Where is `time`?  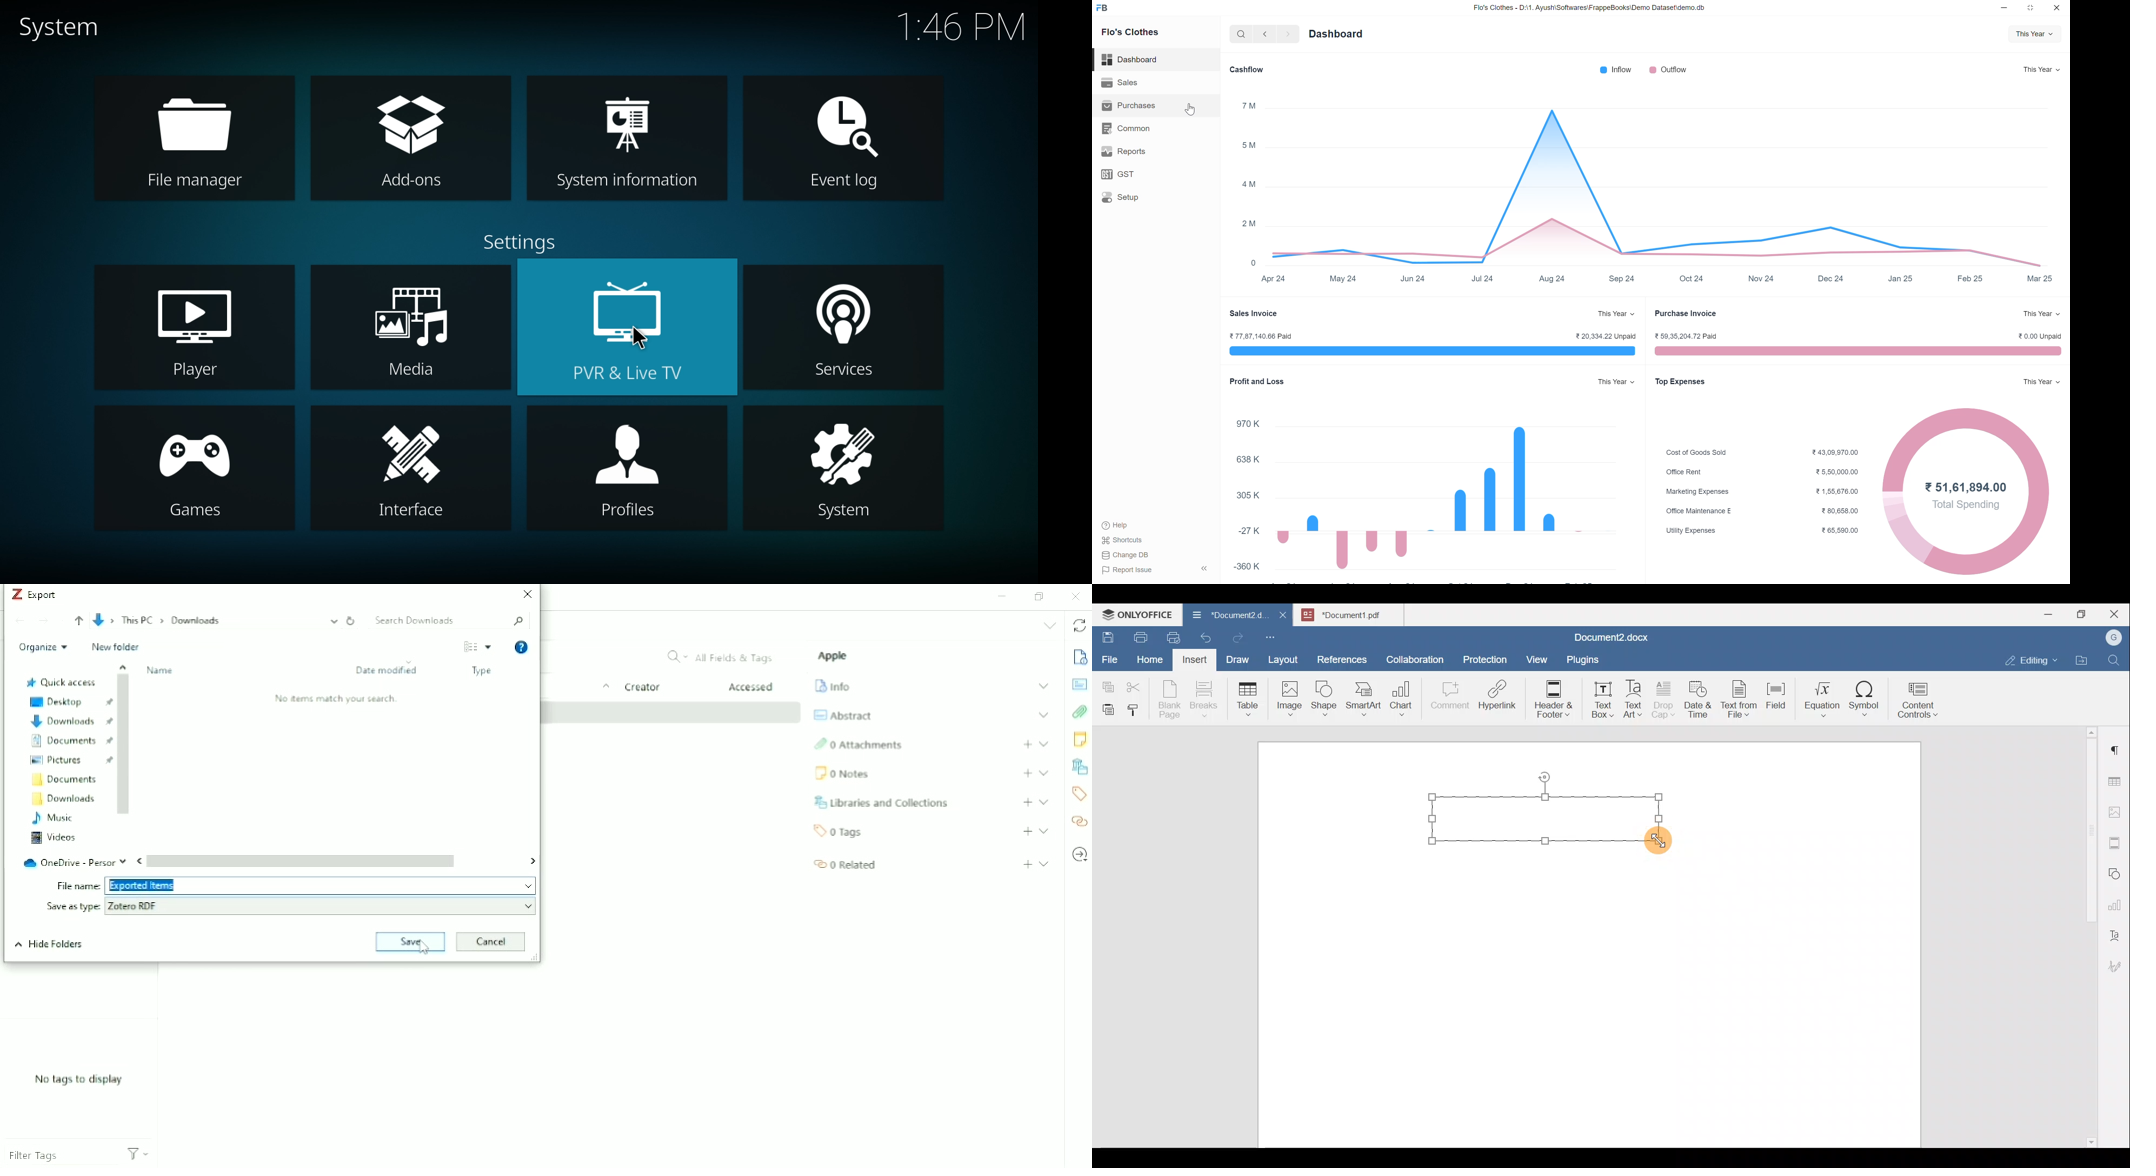
time is located at coordinates (960, 28).